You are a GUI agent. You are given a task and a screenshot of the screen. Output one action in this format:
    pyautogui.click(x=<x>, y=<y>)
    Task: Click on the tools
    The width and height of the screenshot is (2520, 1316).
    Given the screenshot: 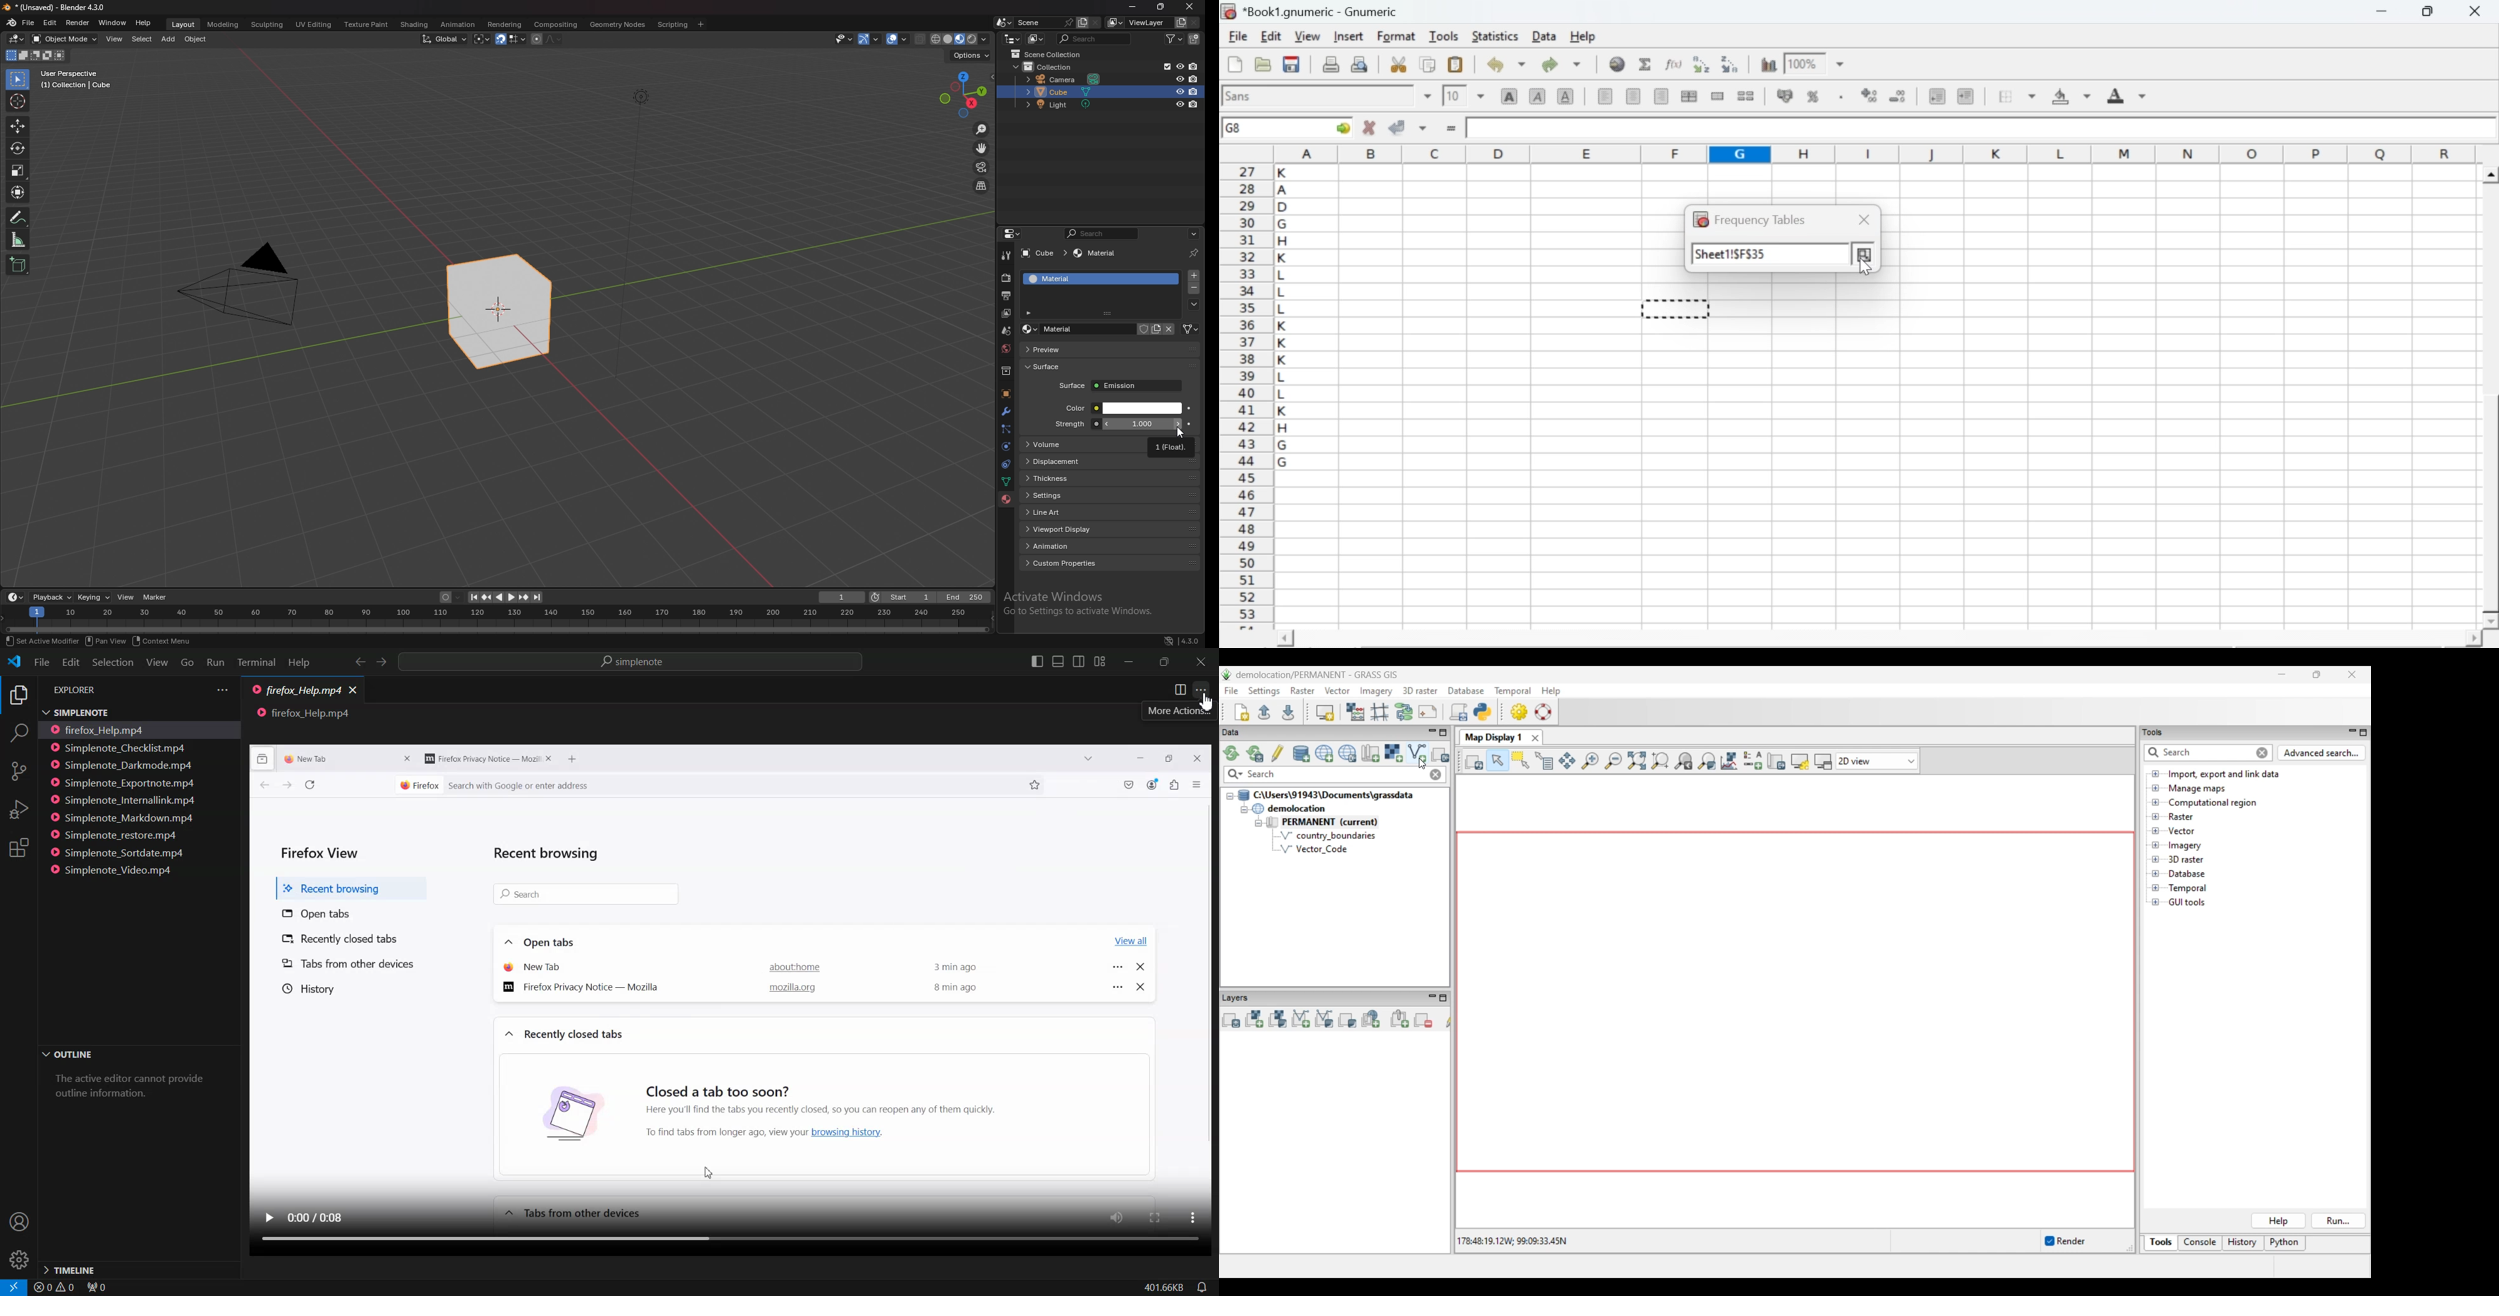 What is the action you would take?
    pyautogui.click(x=1445, y=35)
    